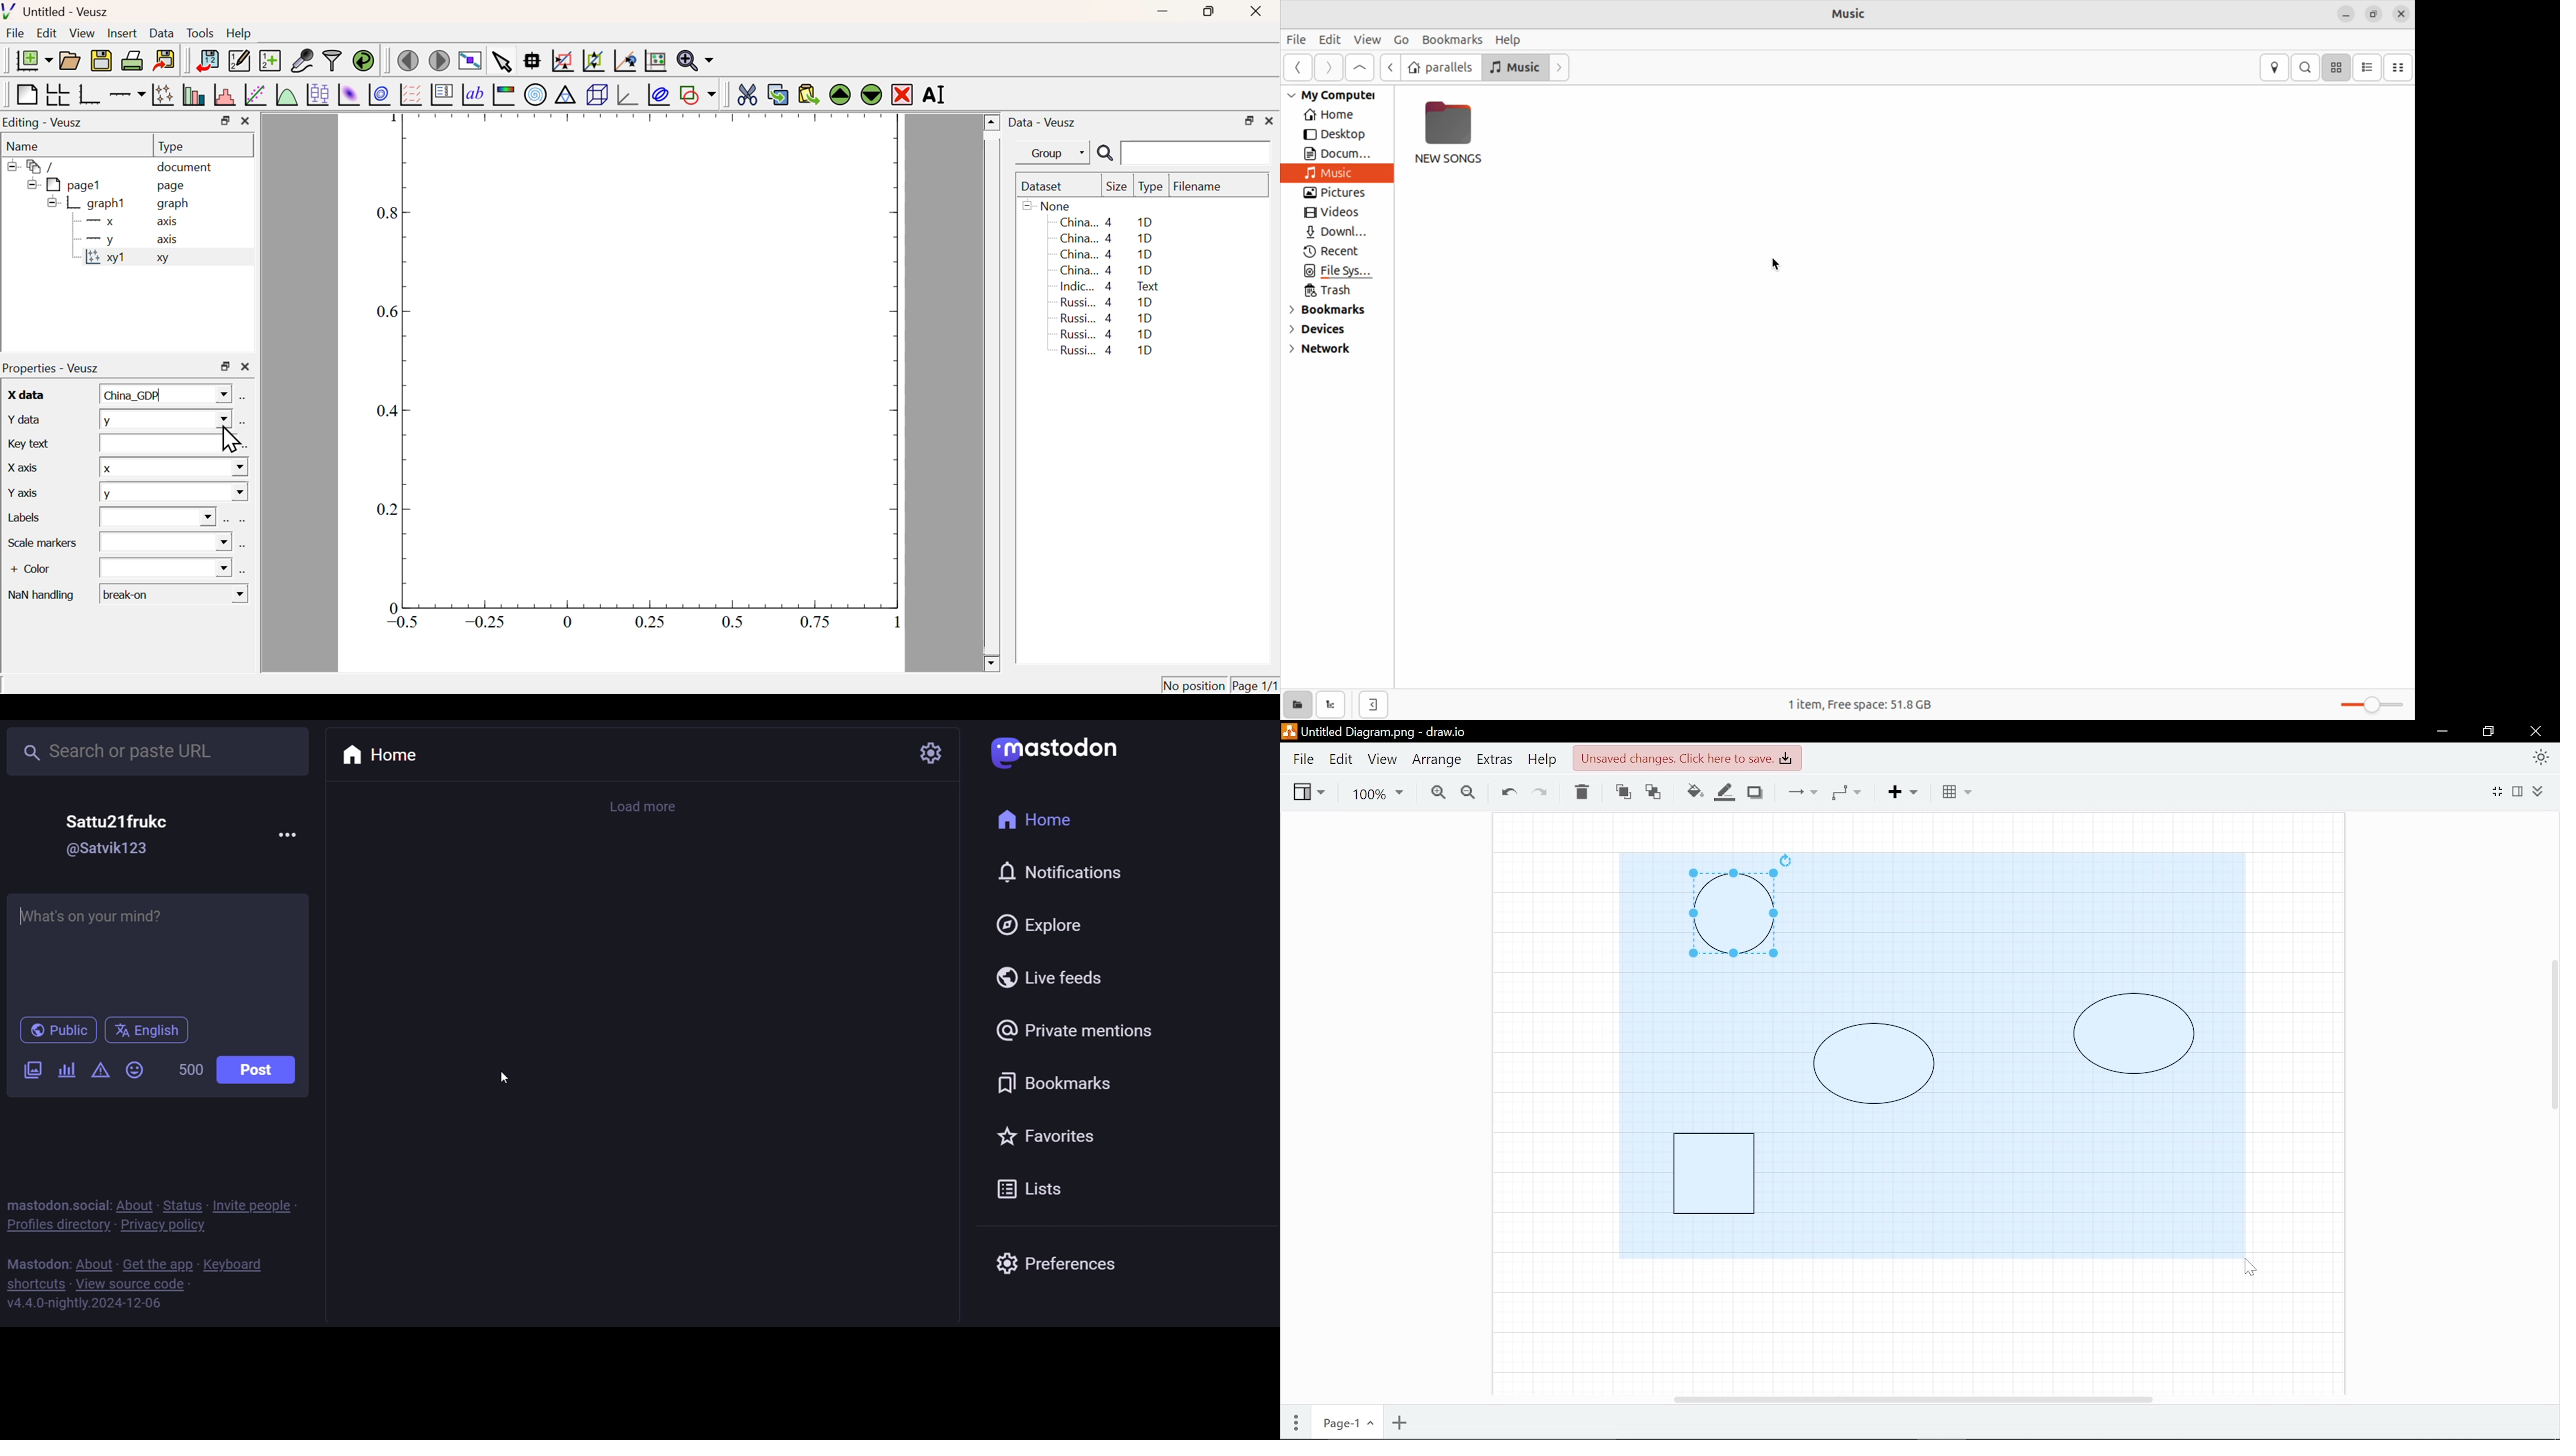 The width and height of the screenshot is (2576, 1456). Describe the element at coordinates (1117, 187) in the screenshot. I see `Size` at that location.